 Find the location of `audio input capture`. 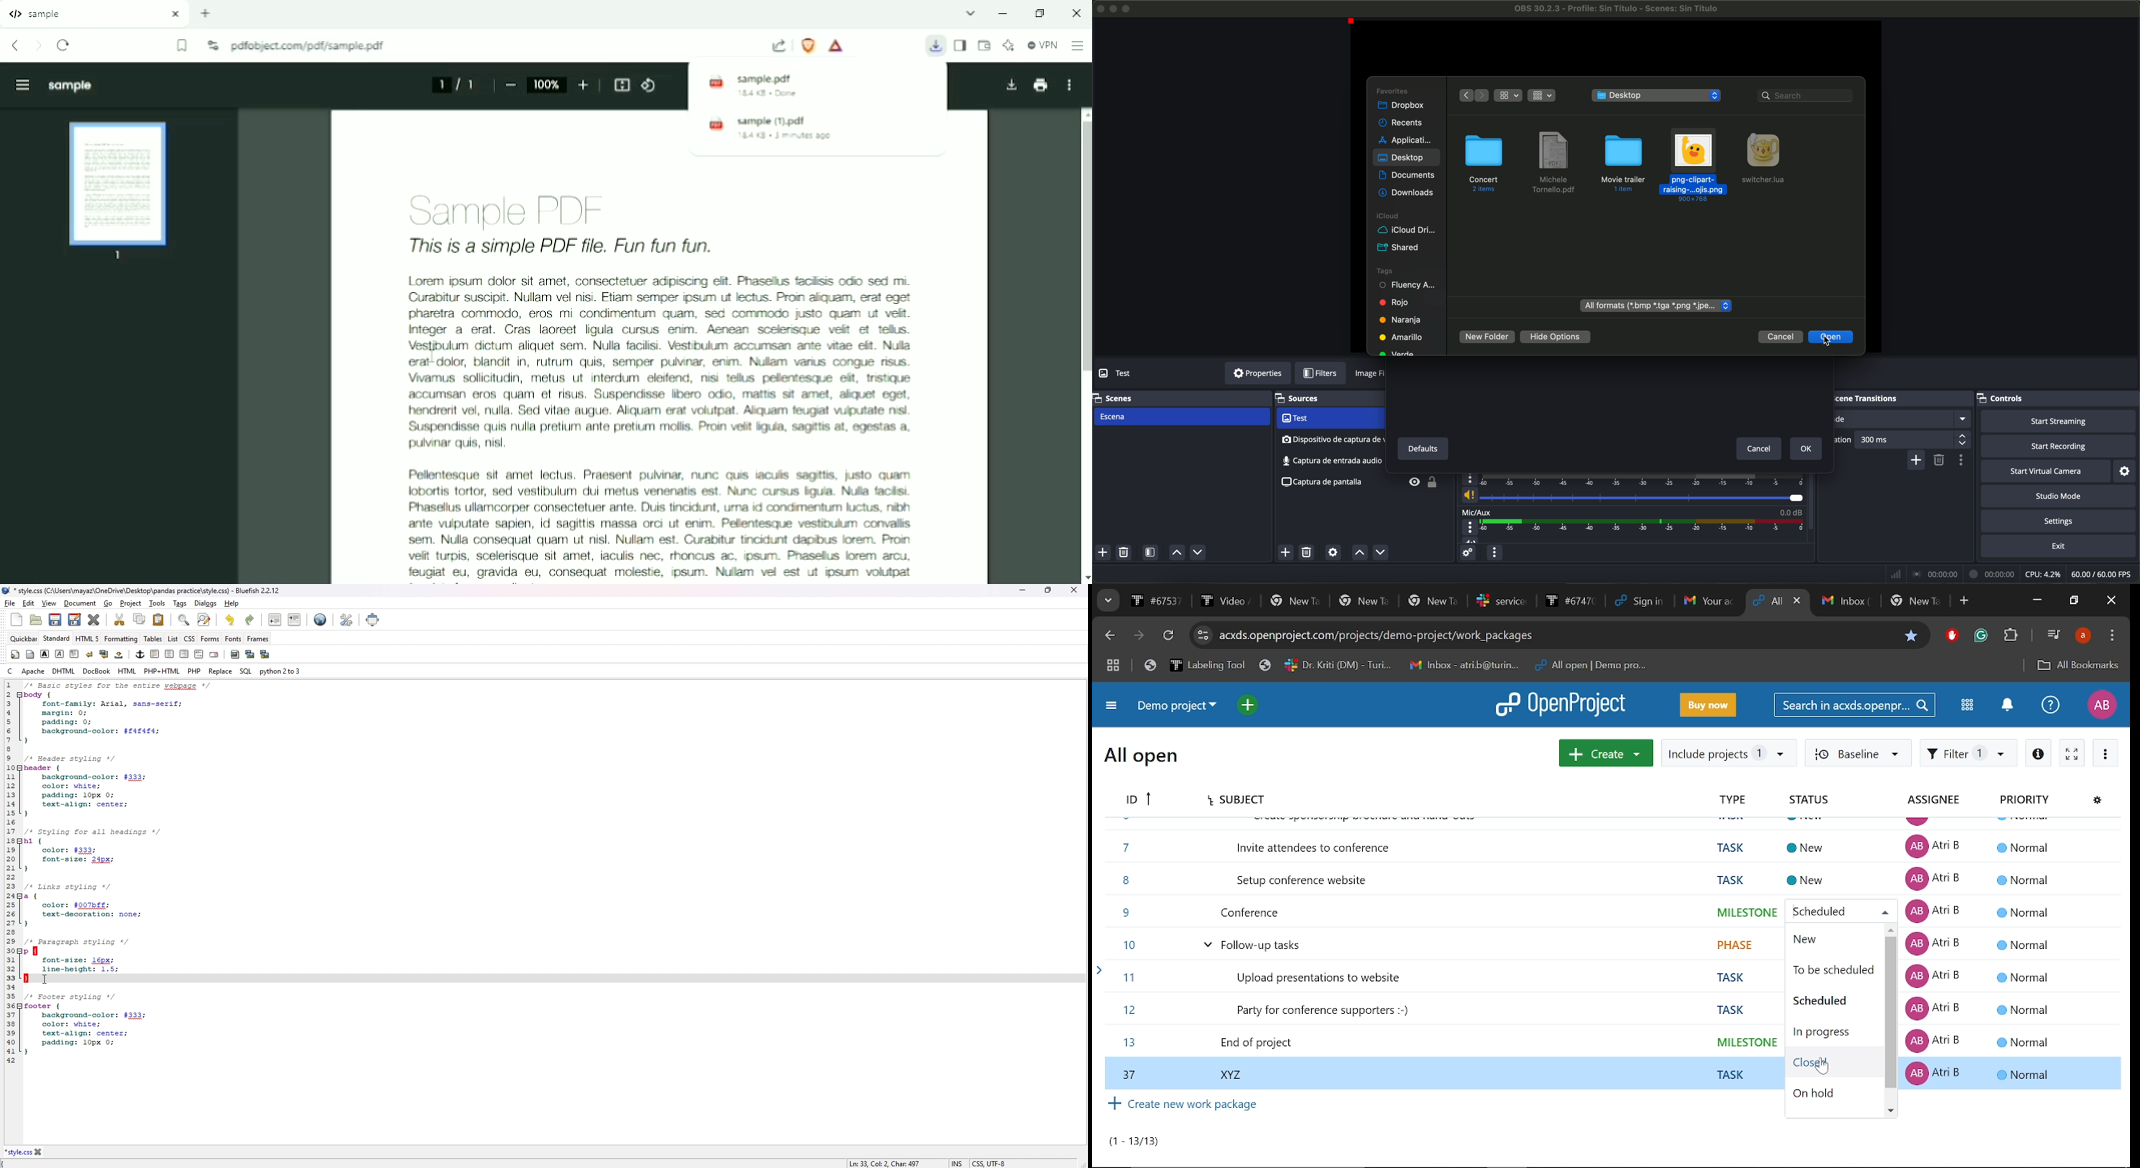

audio input capture is located at coordinates (1331, 440).